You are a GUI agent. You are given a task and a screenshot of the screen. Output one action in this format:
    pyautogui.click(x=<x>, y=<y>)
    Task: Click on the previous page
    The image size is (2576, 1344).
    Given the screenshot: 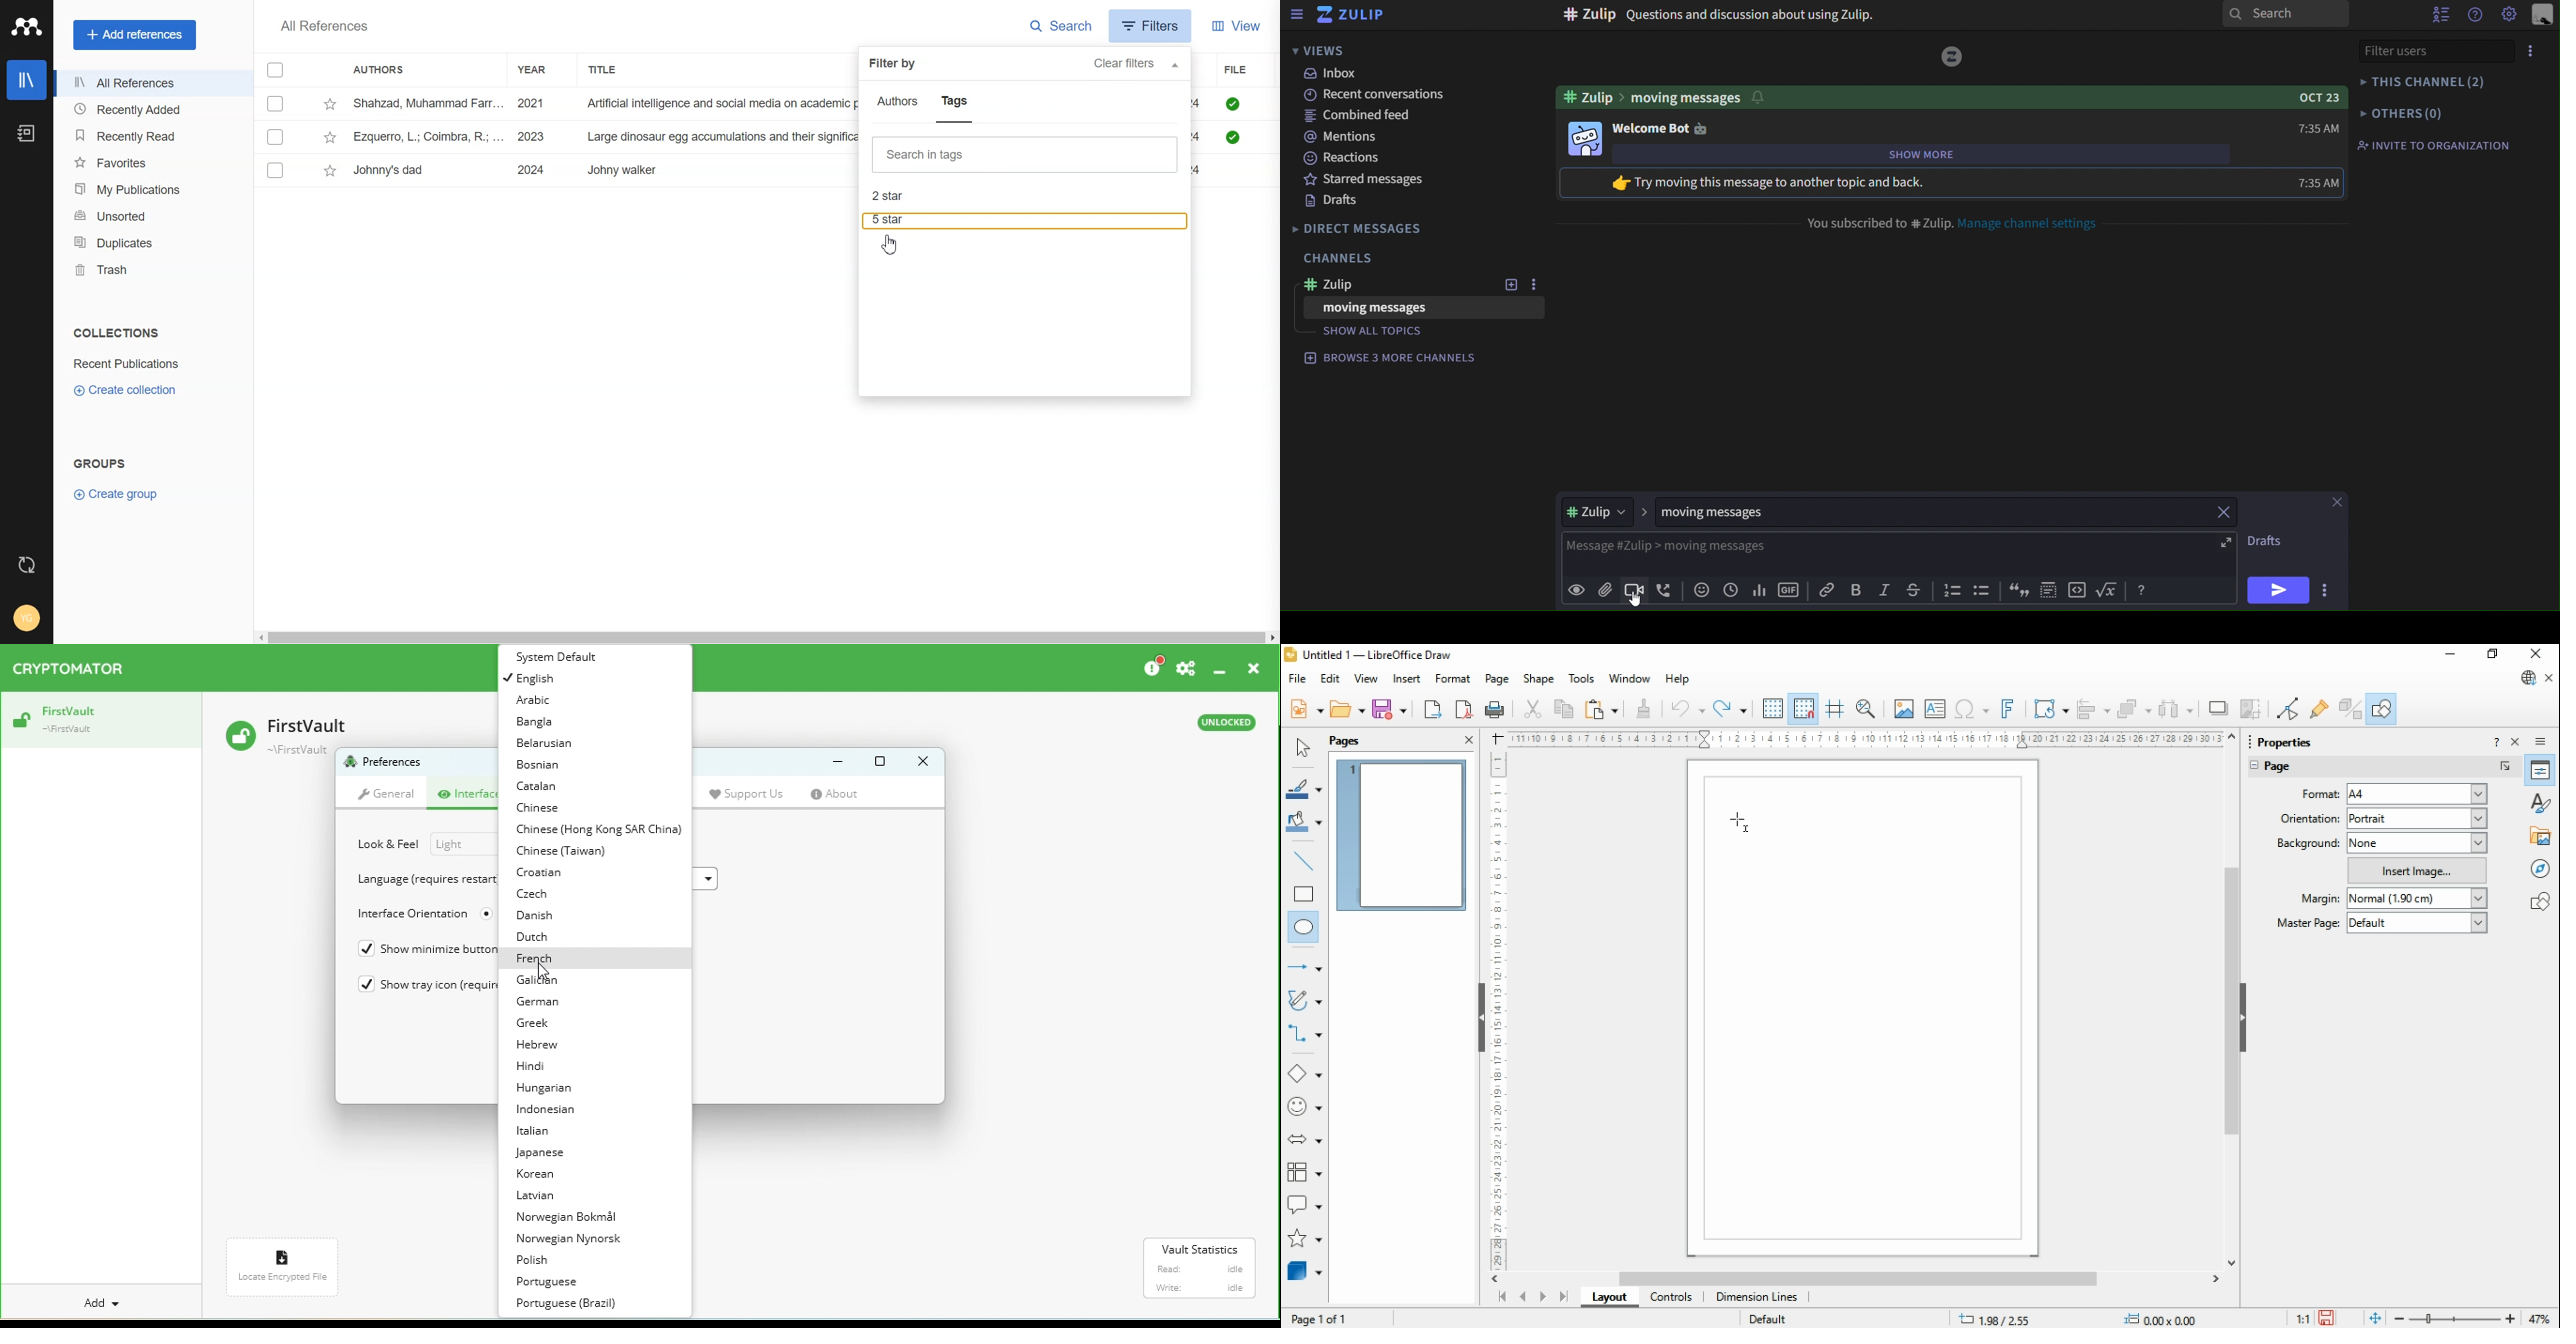 What is the action you would take?
    pyautogui.click(x=1524, y=1297)
    